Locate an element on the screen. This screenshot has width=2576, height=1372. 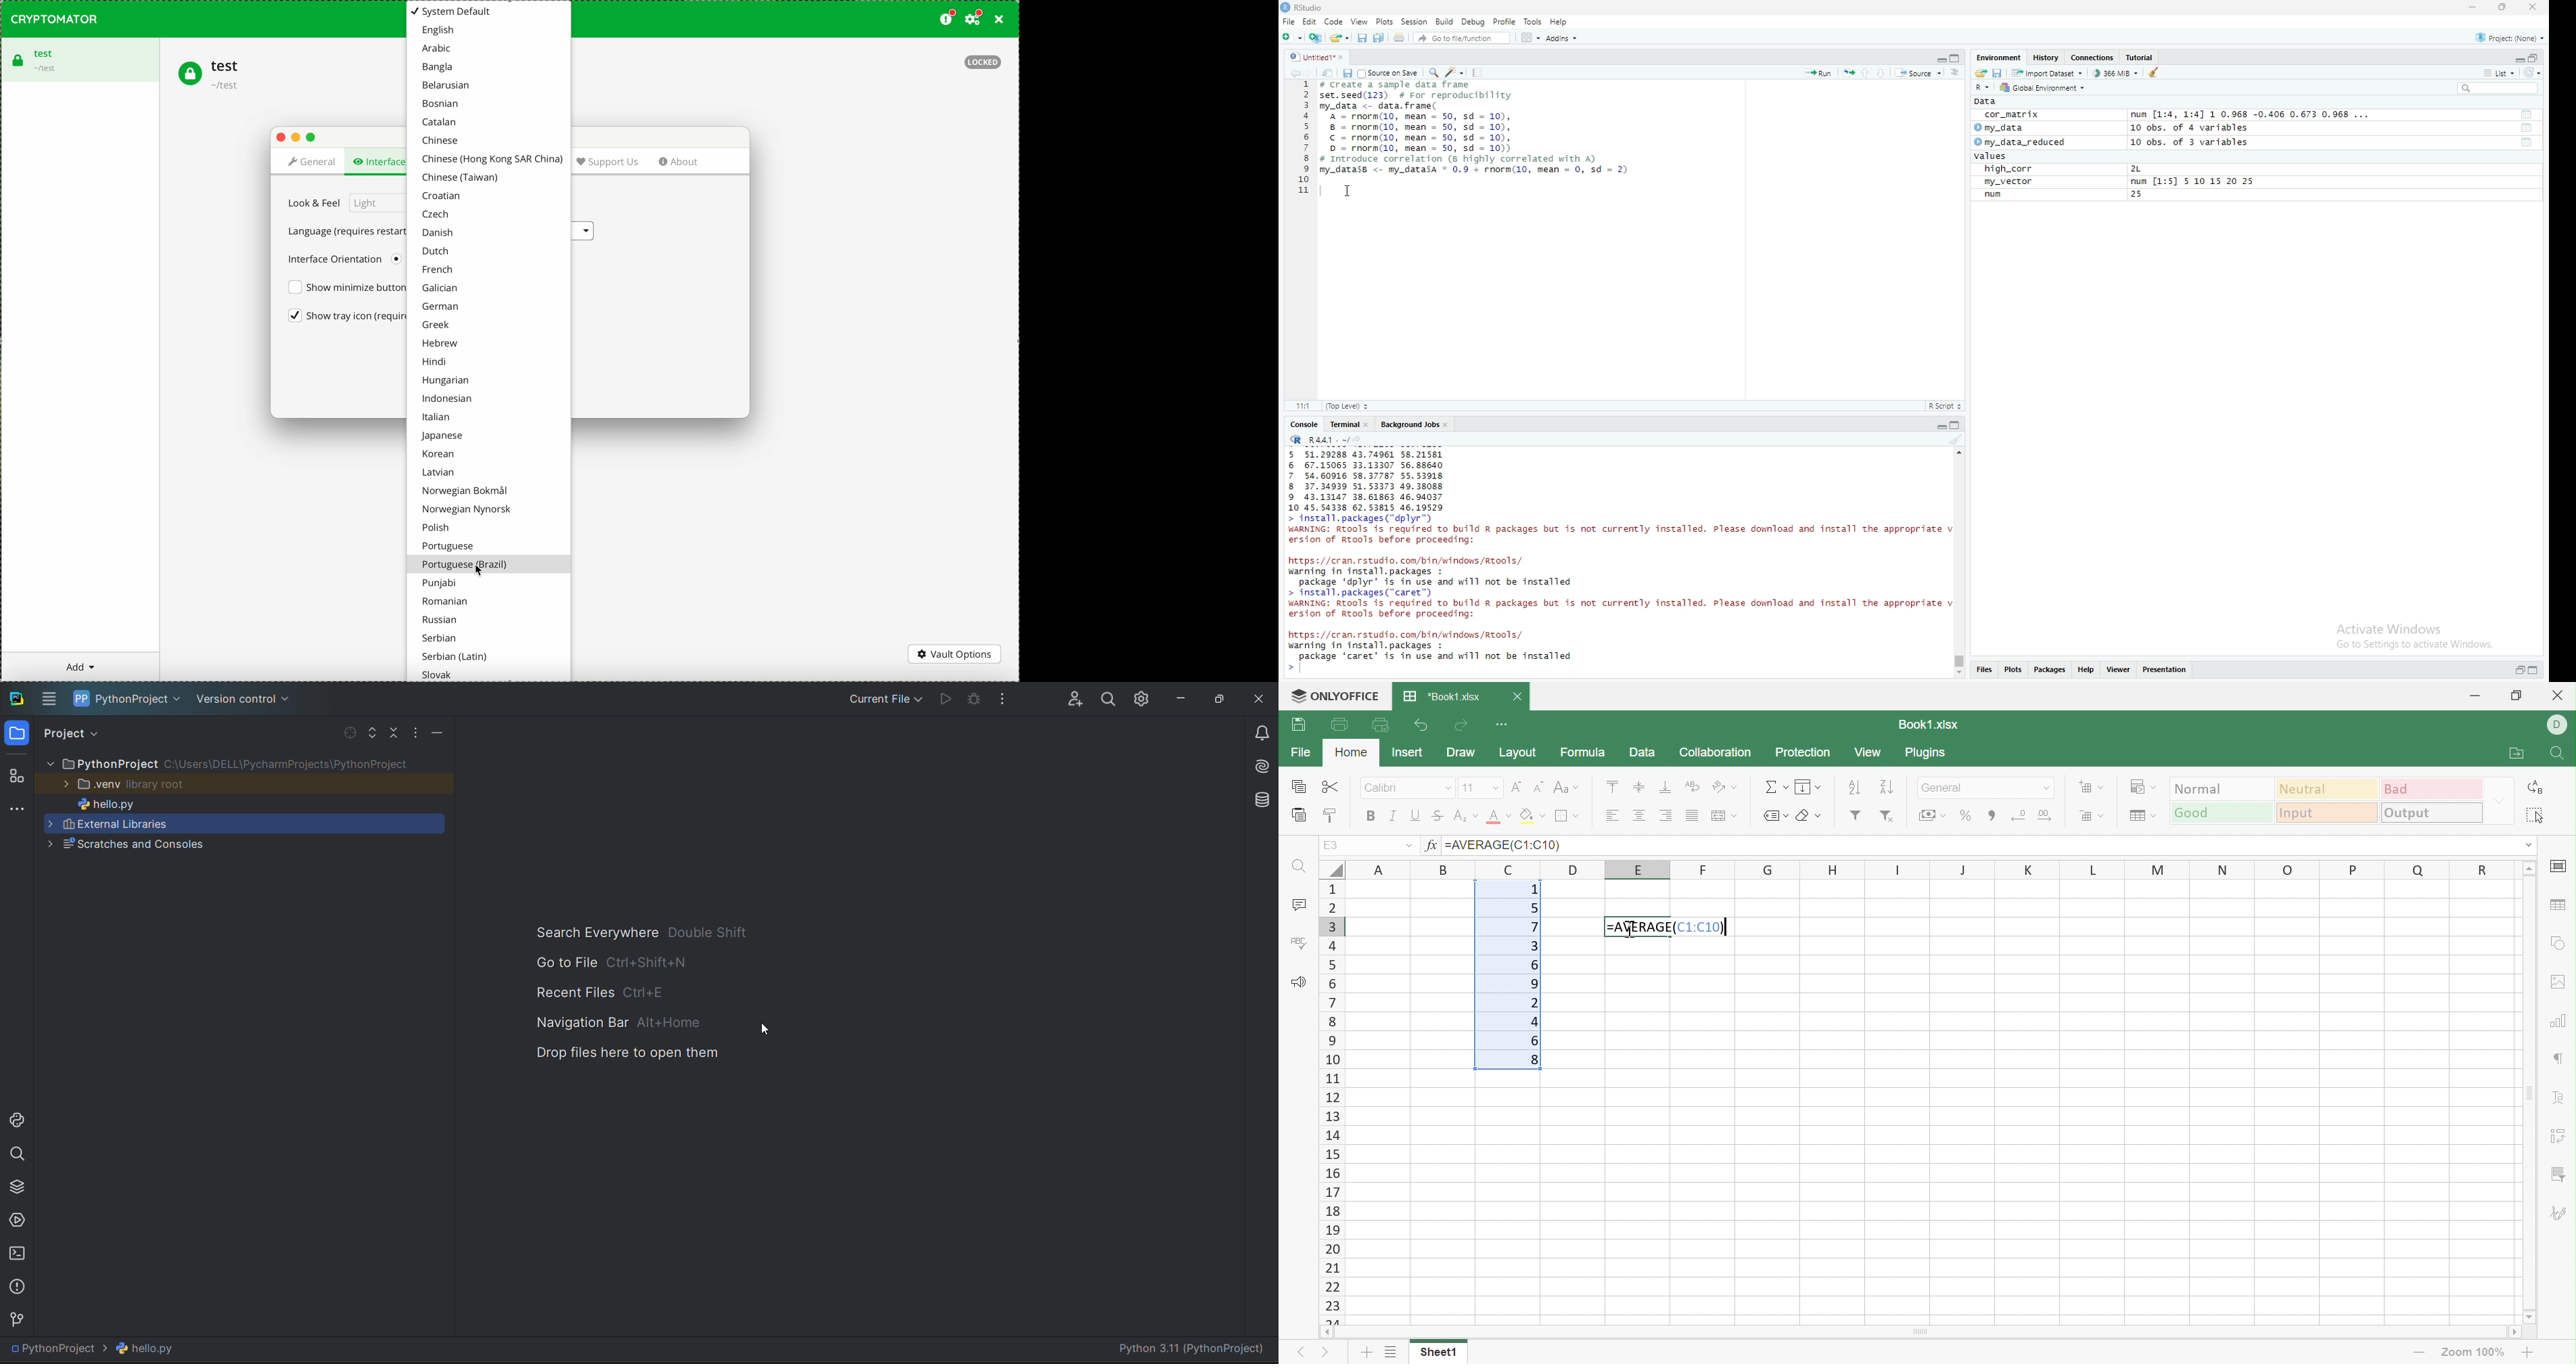
my_data_reduced 10 obs. of 3 variables is located at coordinates (2117, 142).